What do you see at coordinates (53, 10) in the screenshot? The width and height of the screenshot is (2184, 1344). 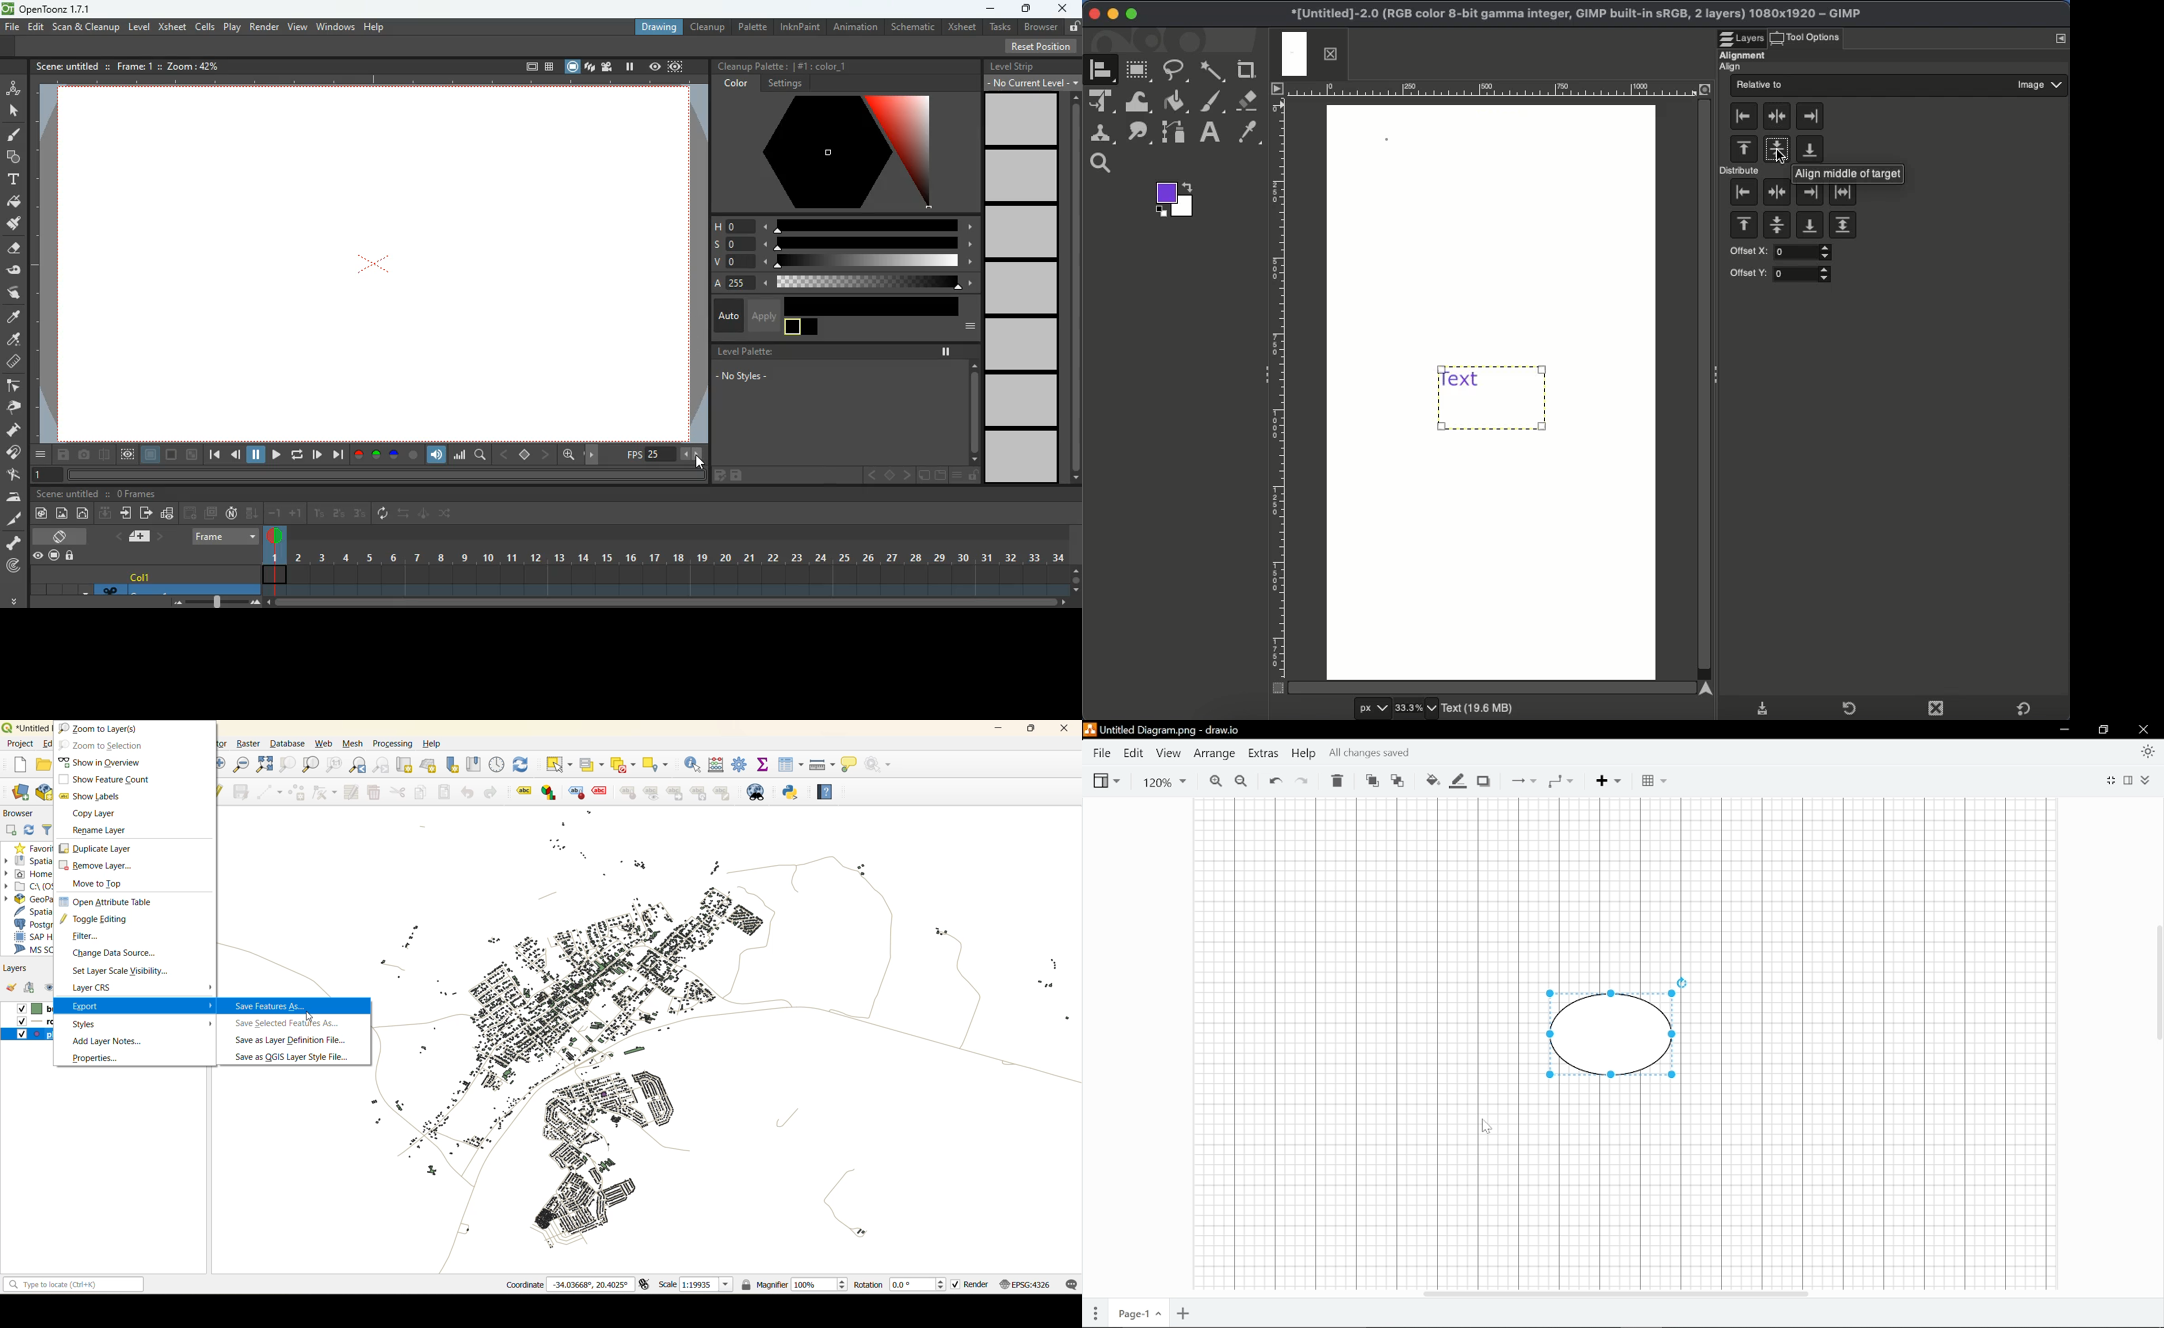 I see `opentoonz` at bounding box center [53, 10].